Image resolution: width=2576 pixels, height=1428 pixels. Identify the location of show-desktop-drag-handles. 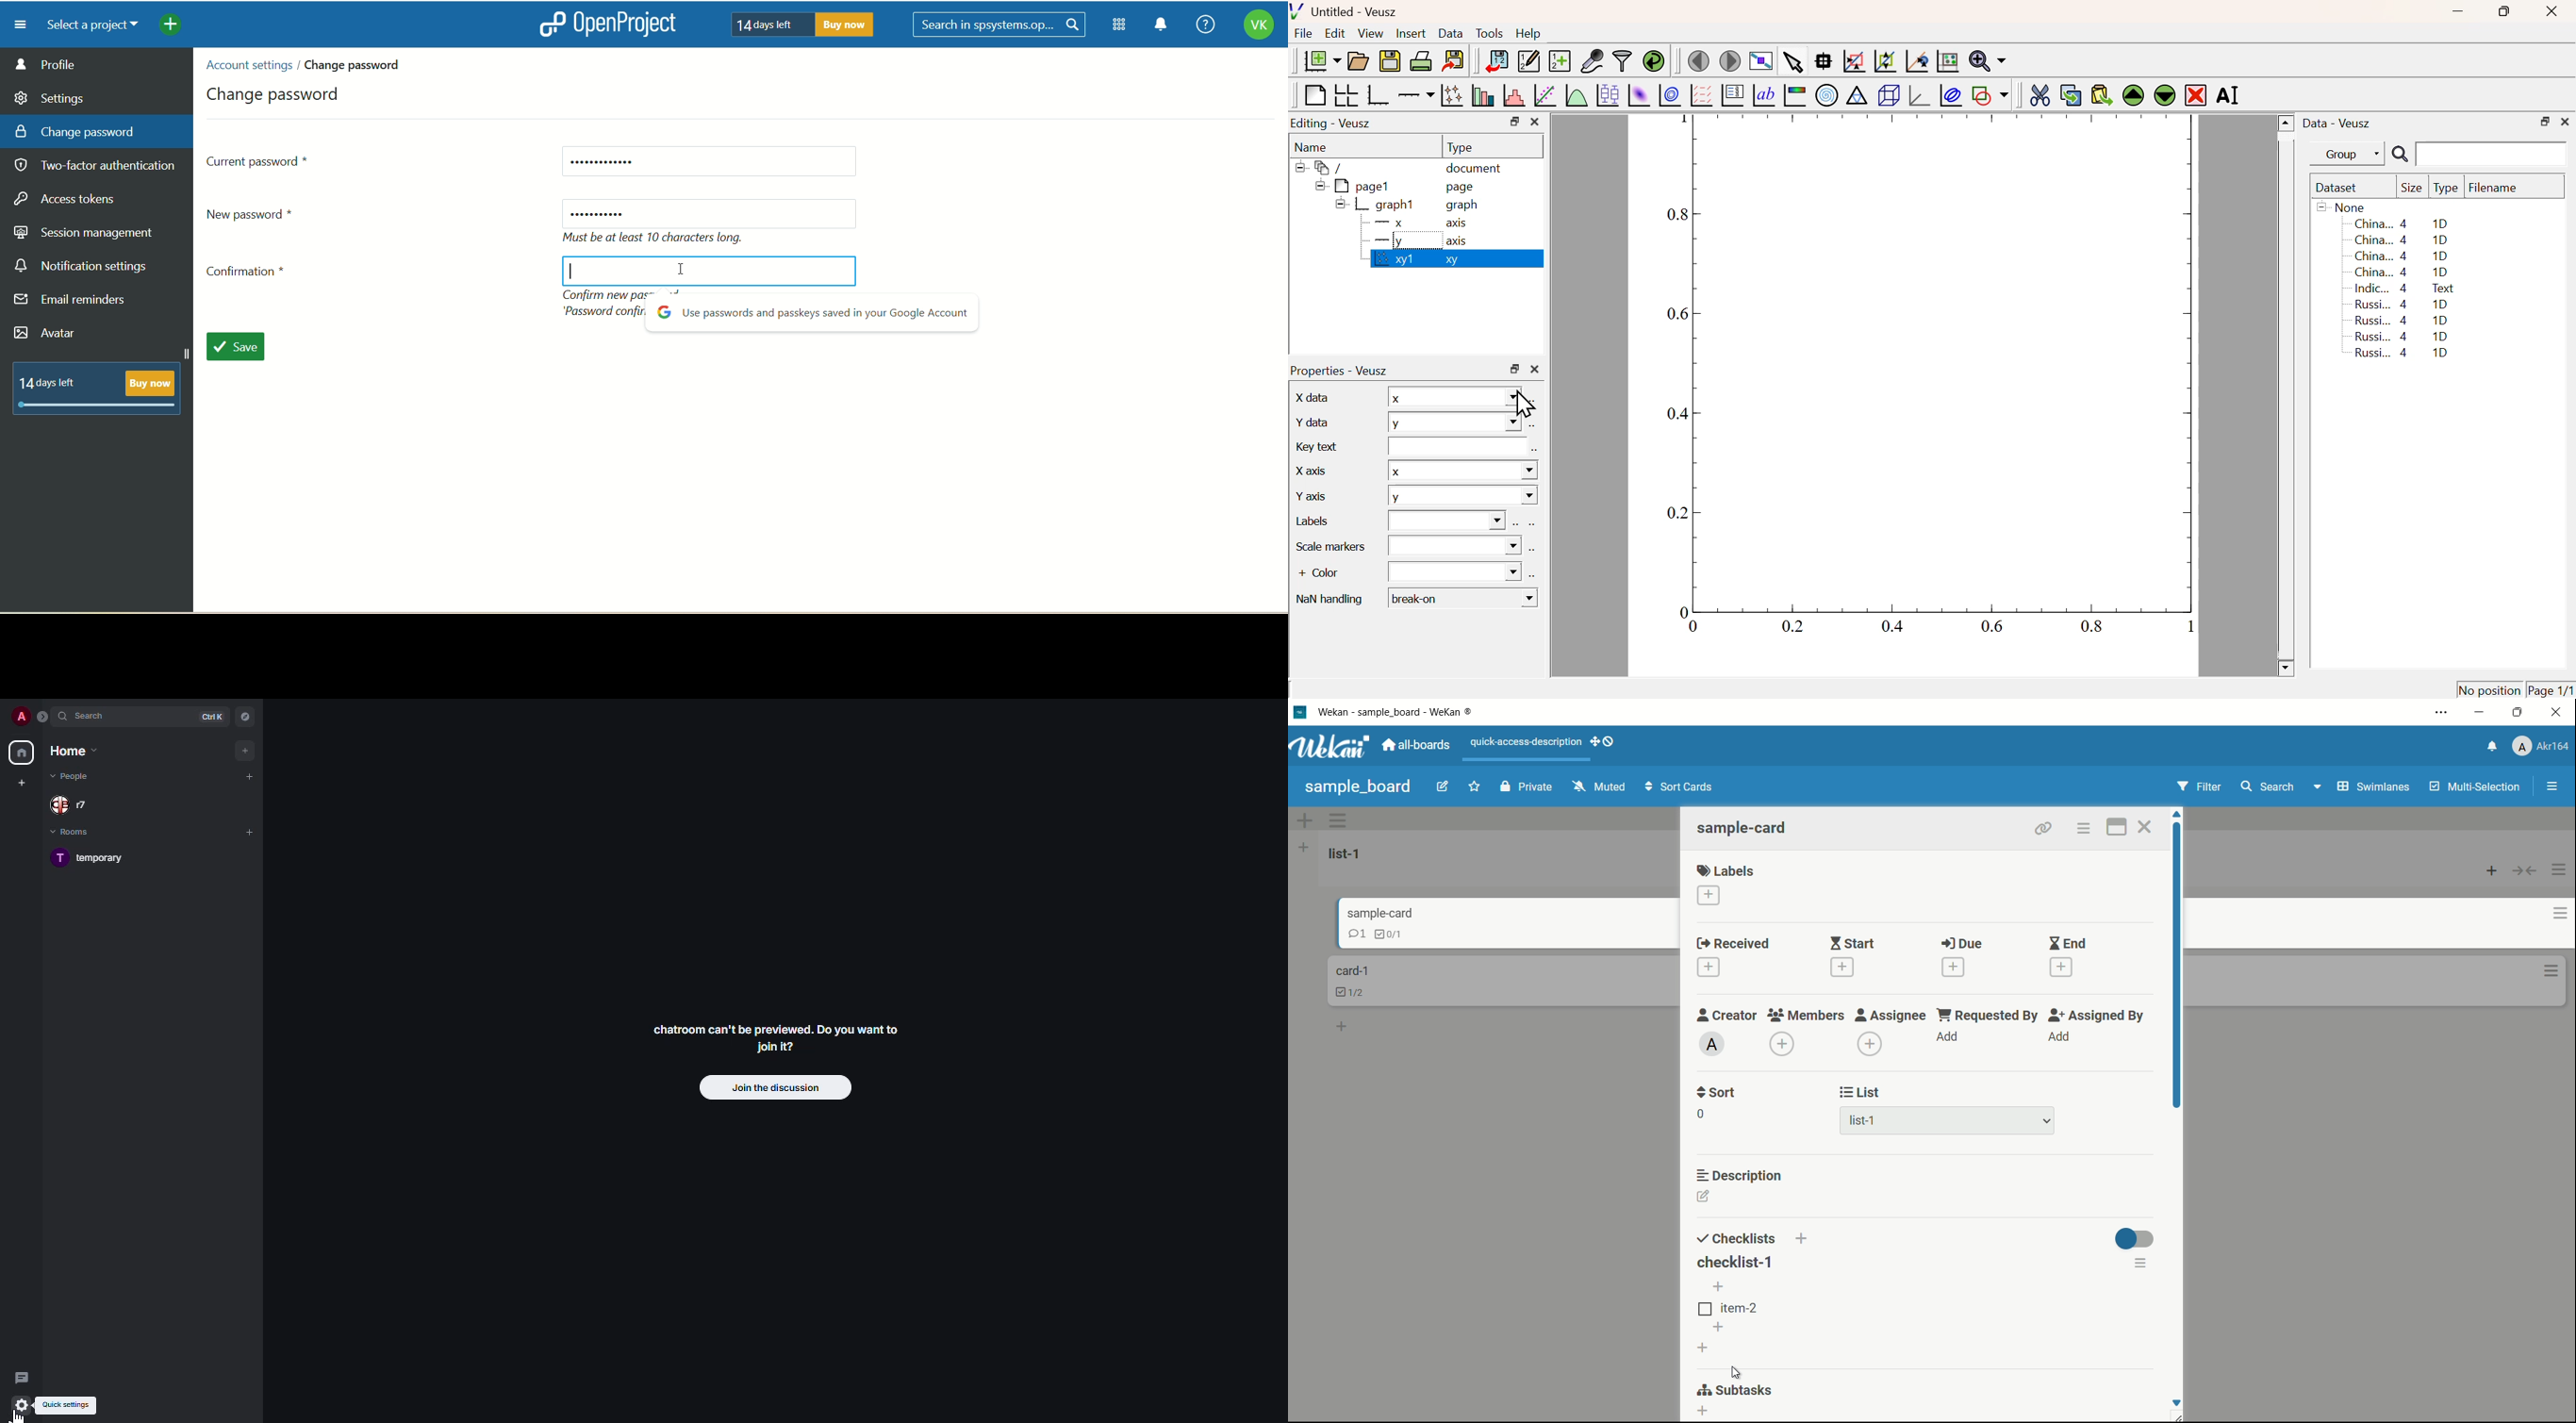
(1603, 742).